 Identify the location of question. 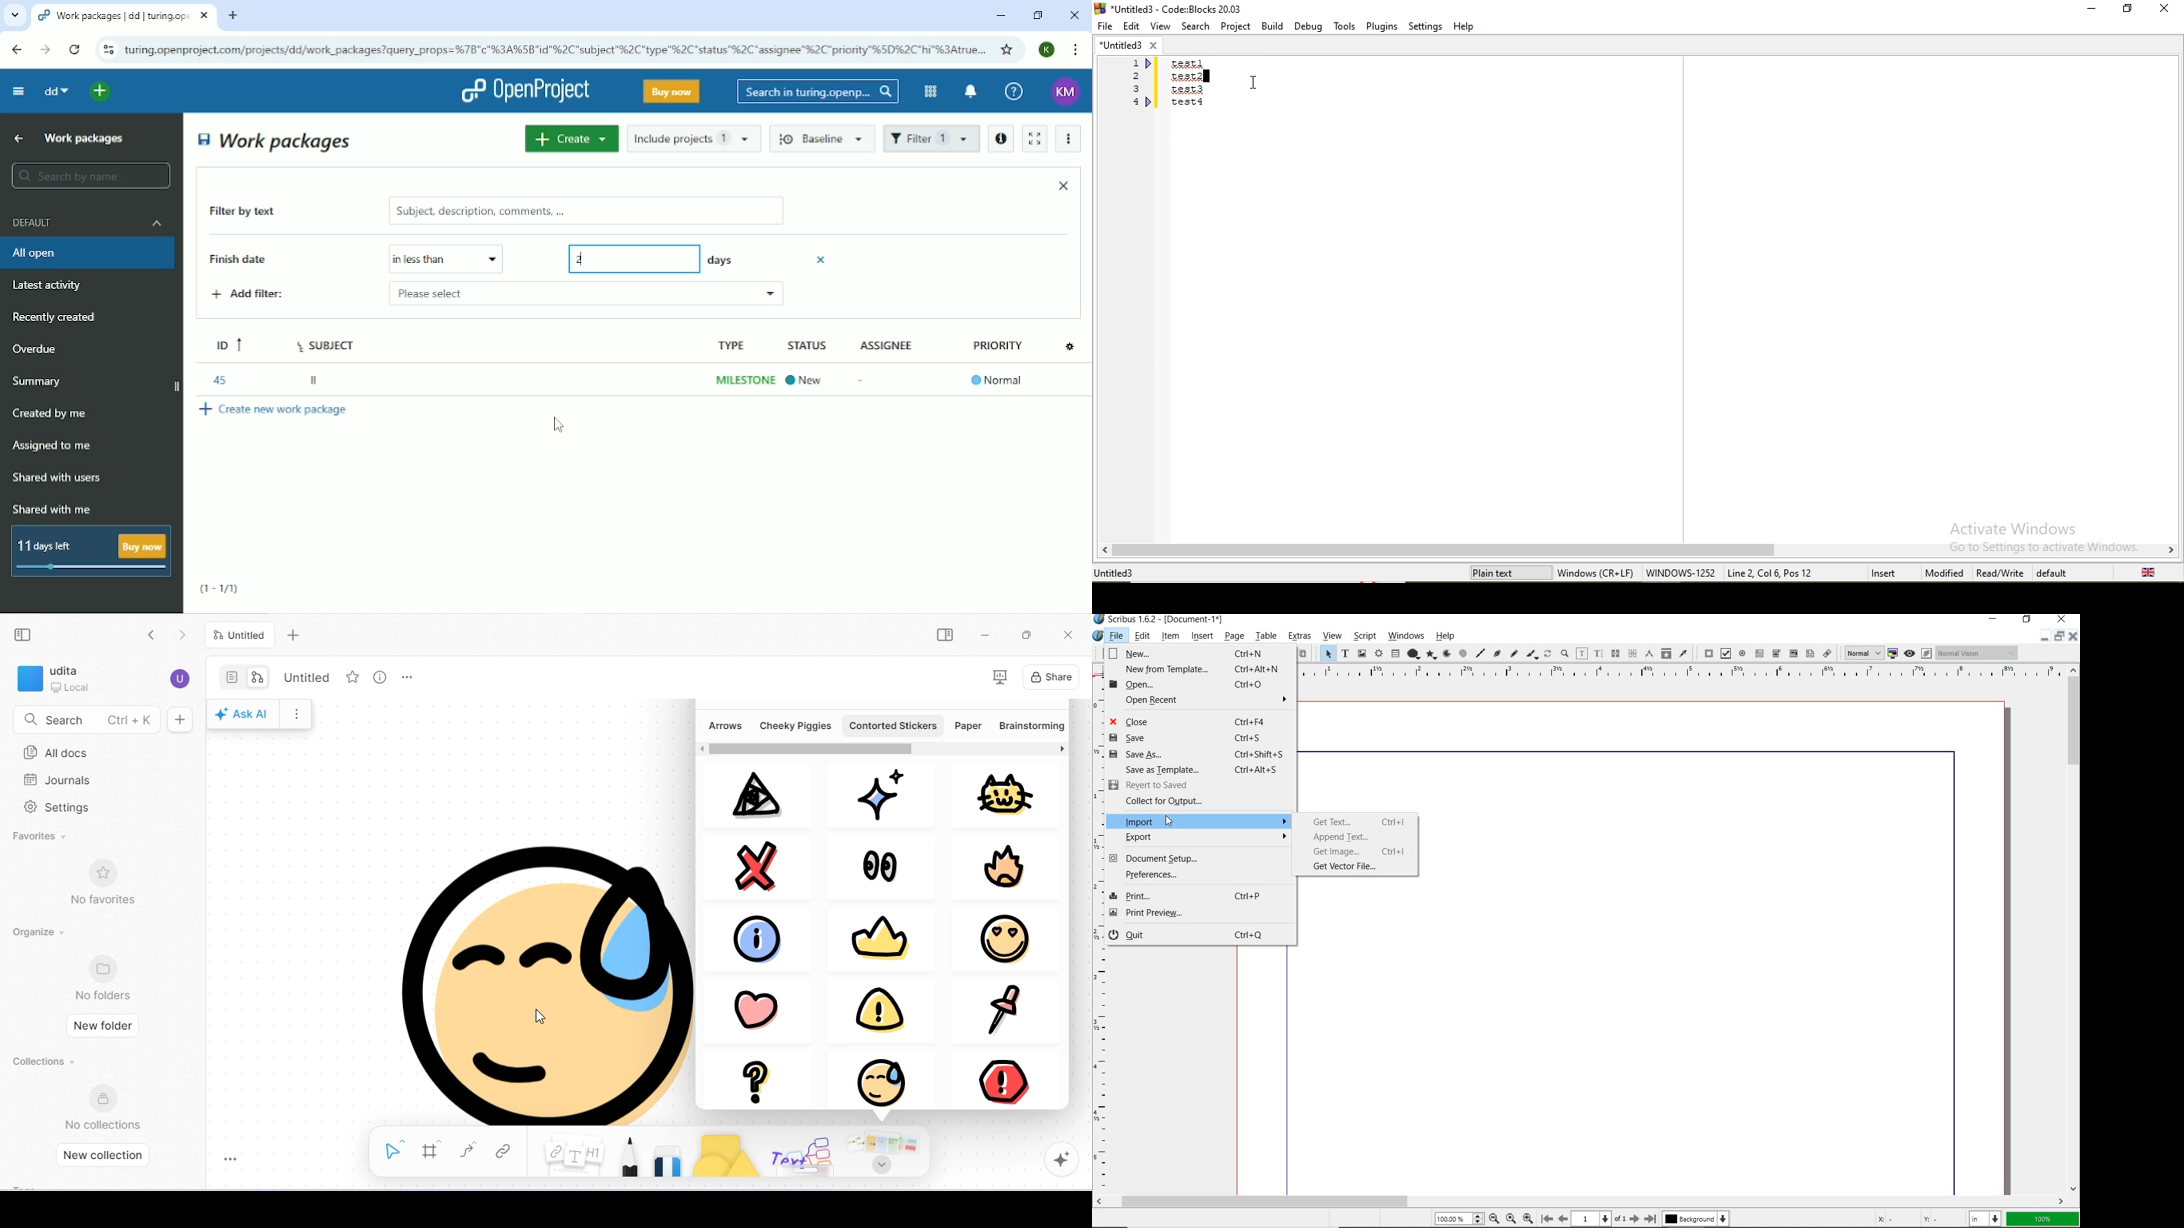
(759, 1080).